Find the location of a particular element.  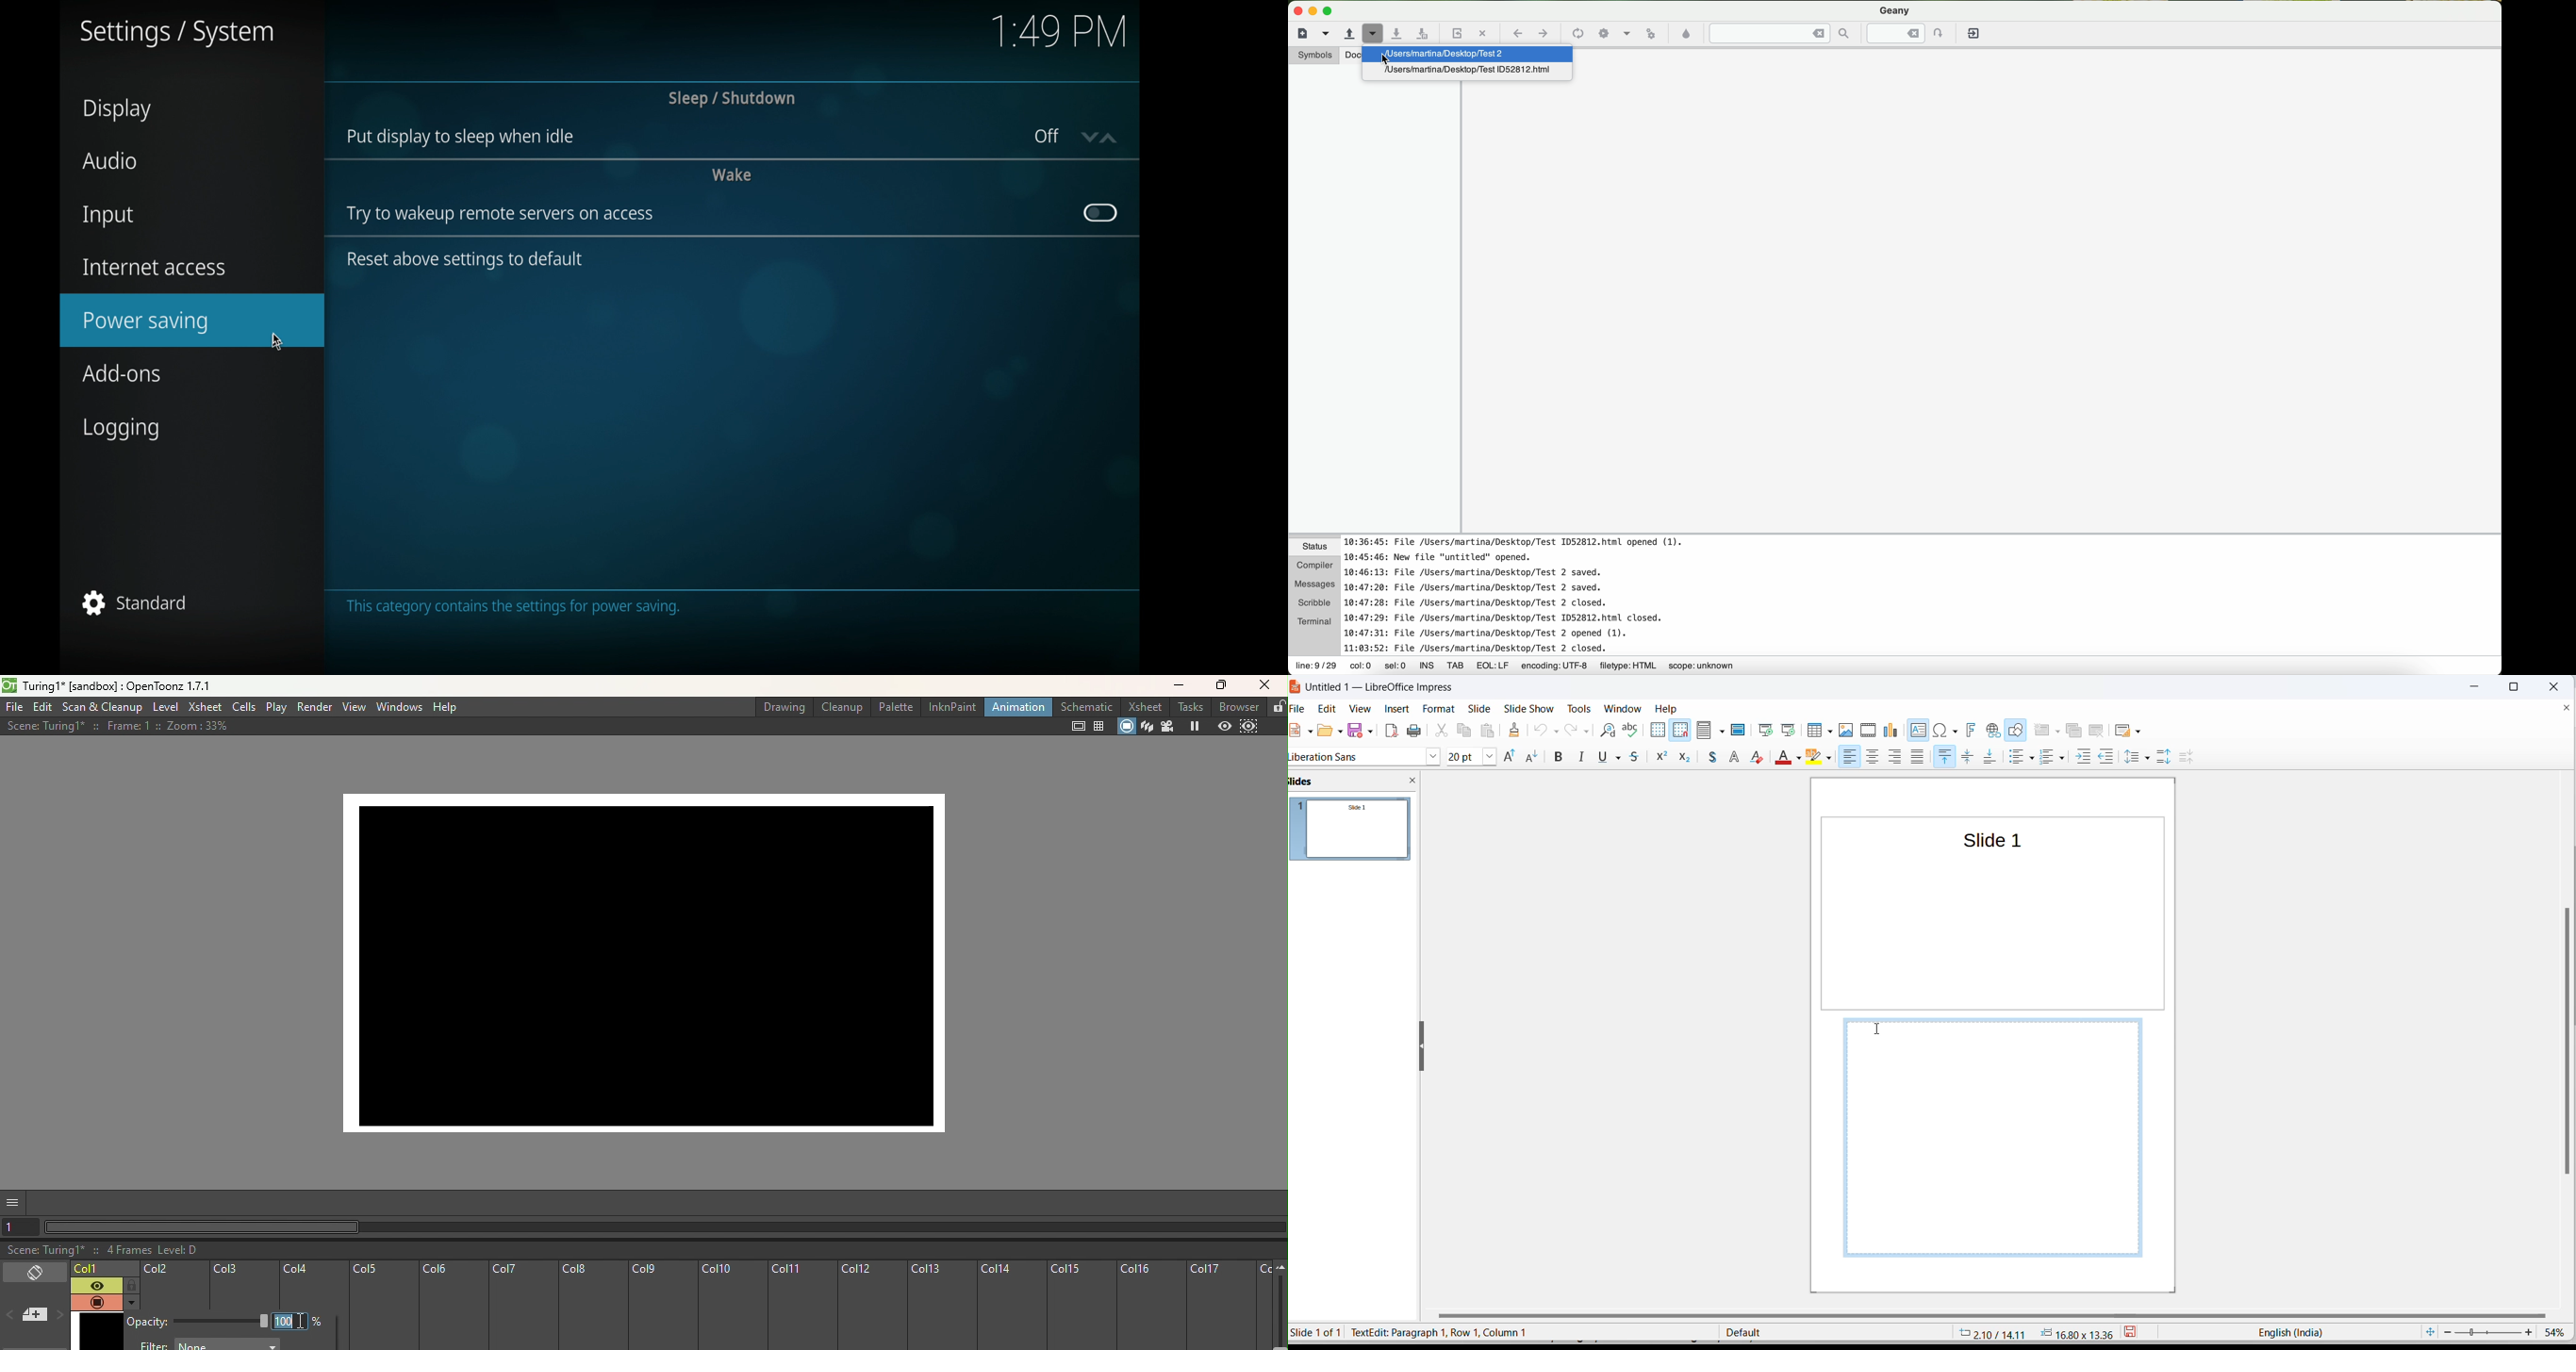

slides is located at coordinates (1355, 833).